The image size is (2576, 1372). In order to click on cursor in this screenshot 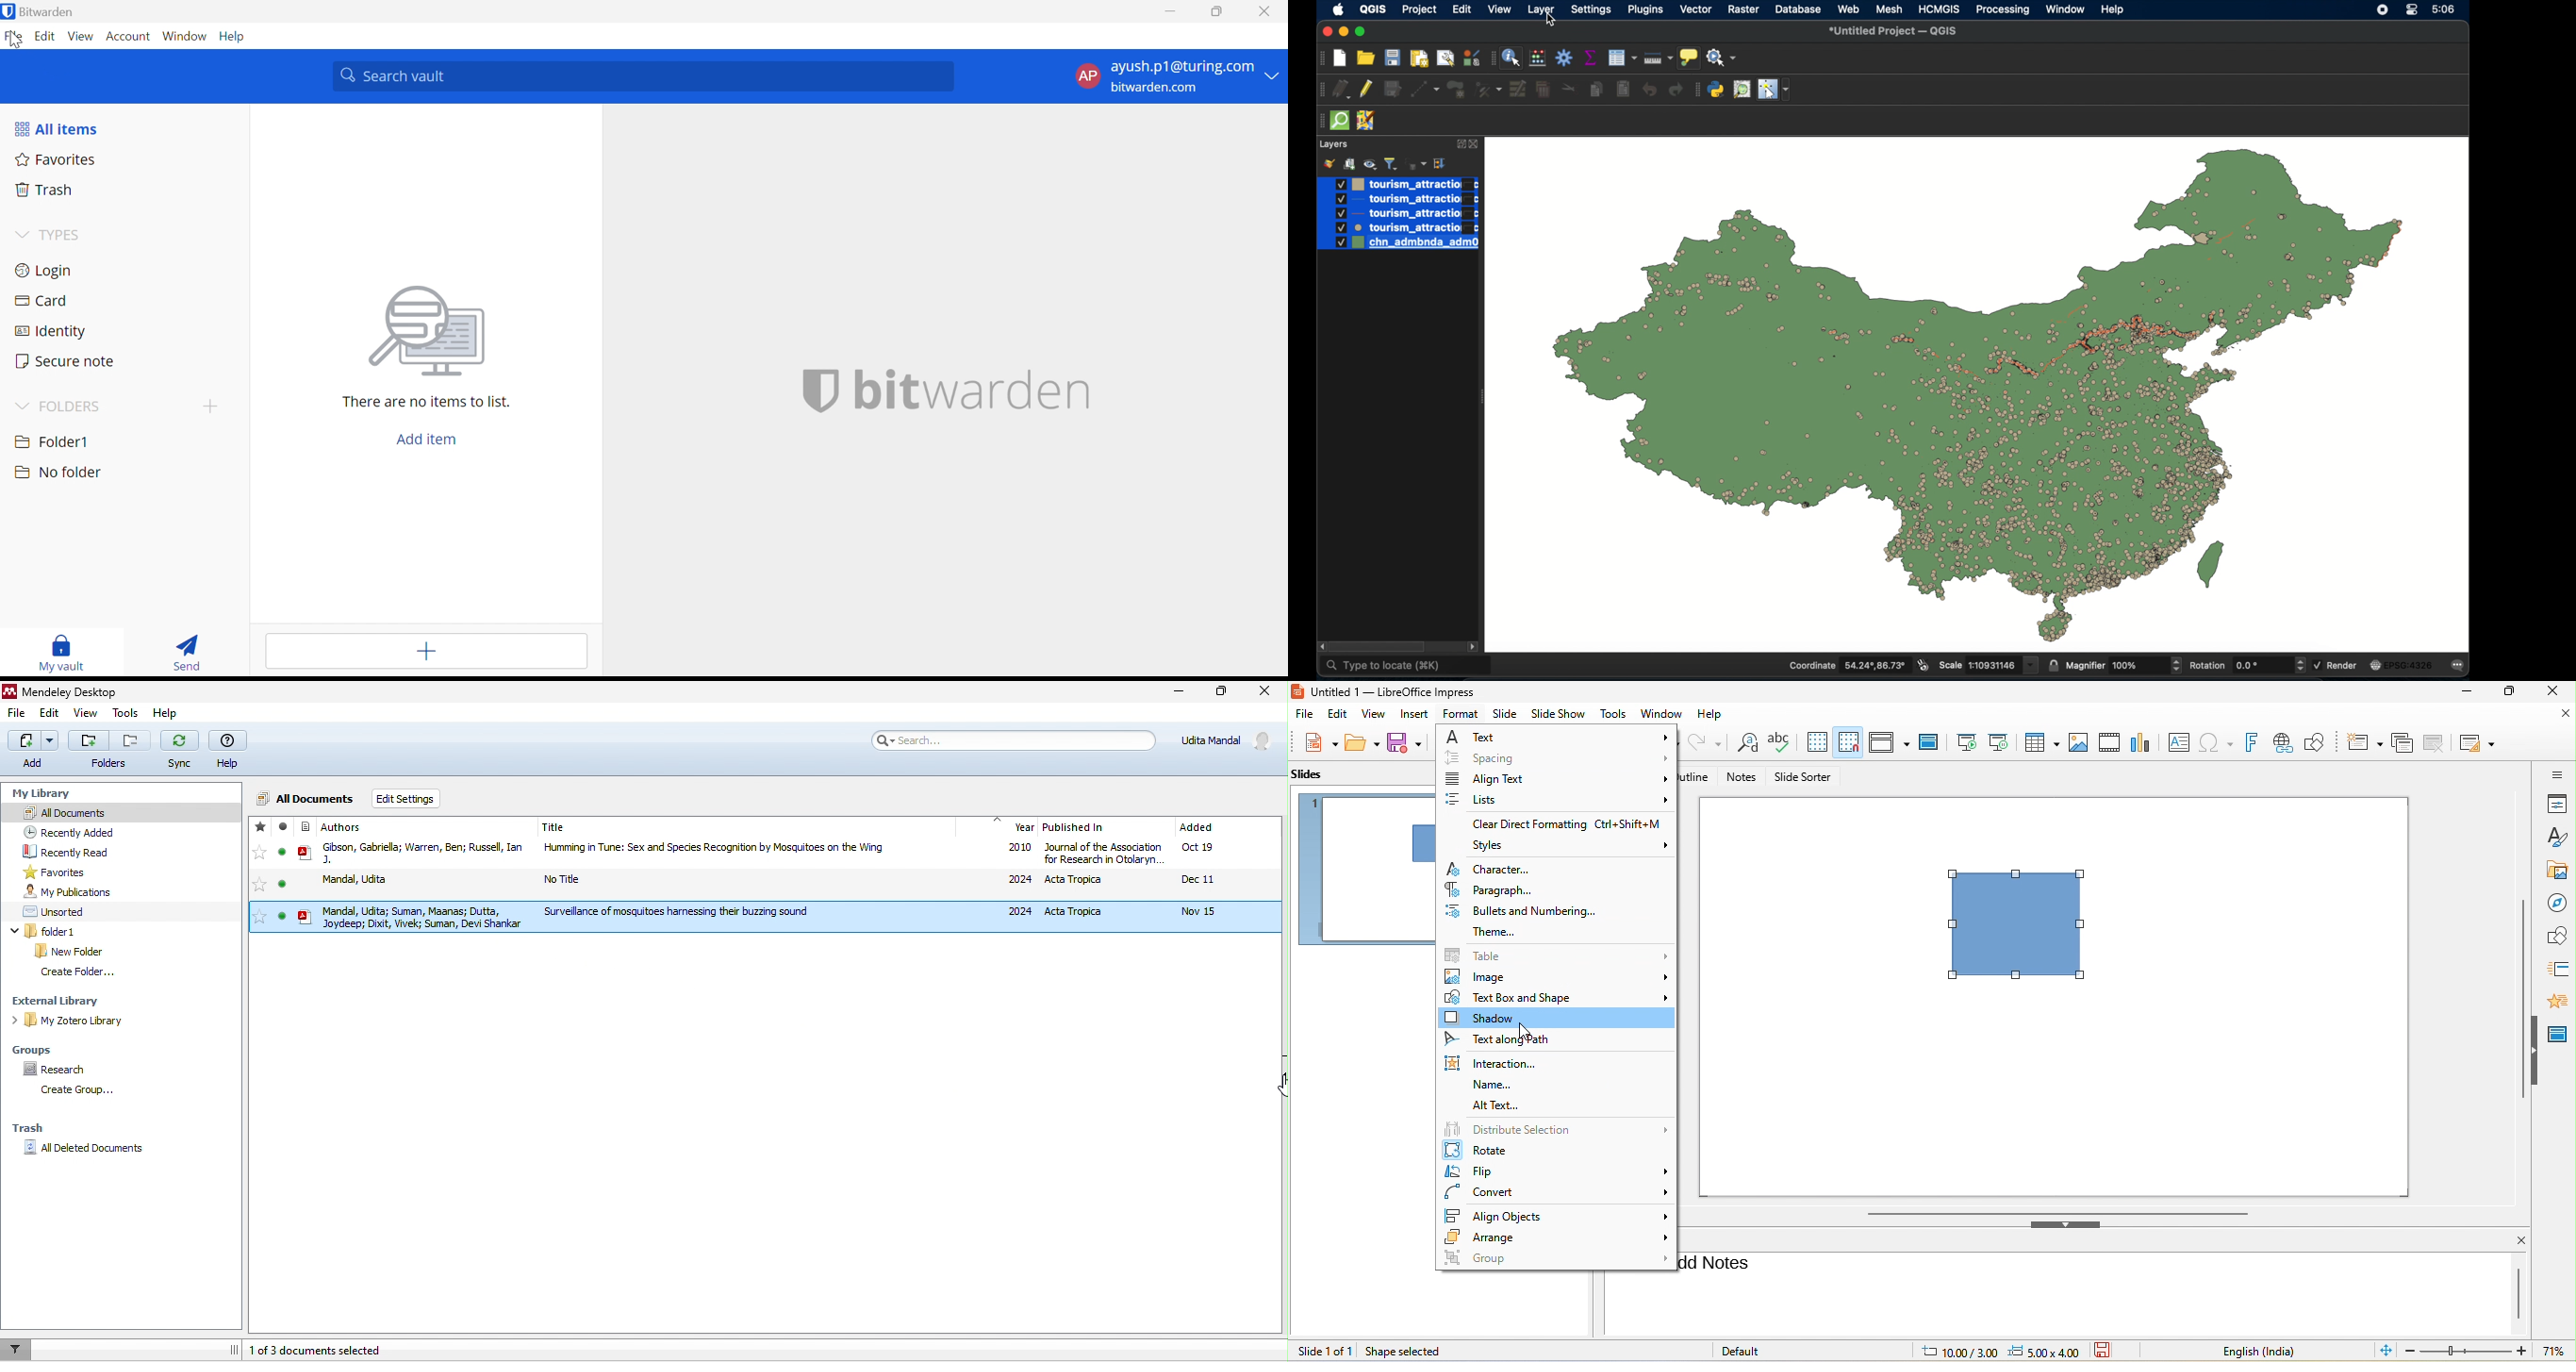, I will do `click(17, 46)`.